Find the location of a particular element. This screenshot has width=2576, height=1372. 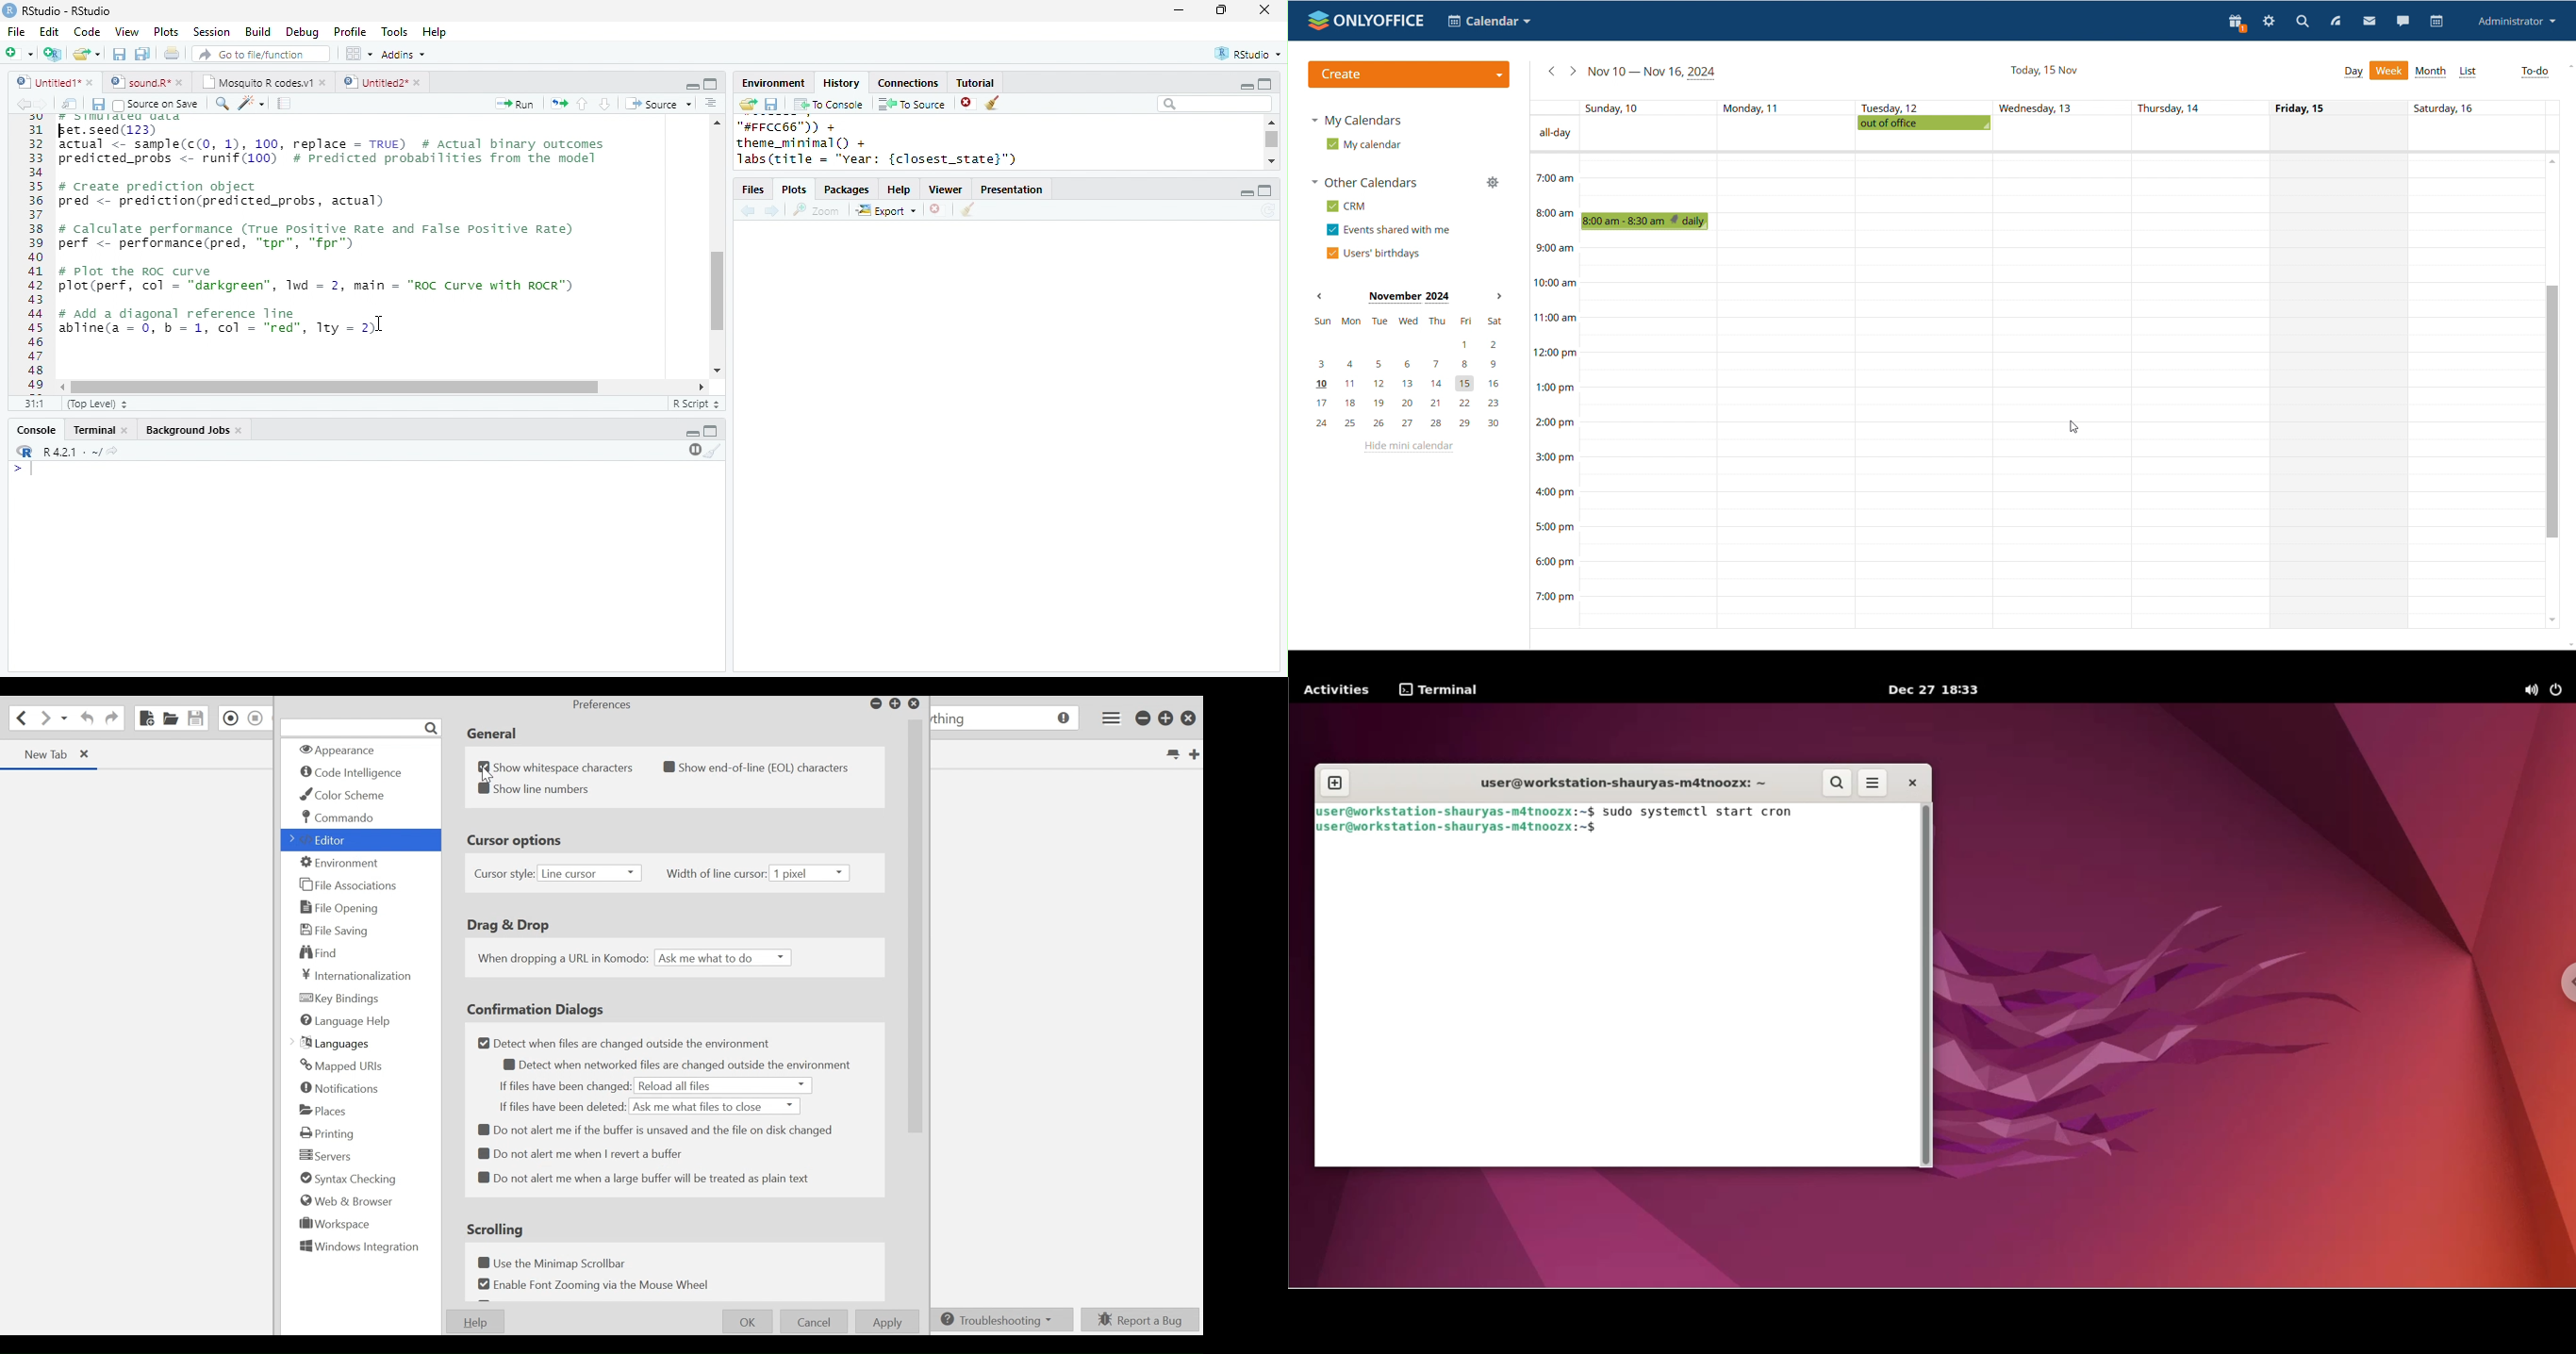

cursor is located at coordinates (2074, 427).